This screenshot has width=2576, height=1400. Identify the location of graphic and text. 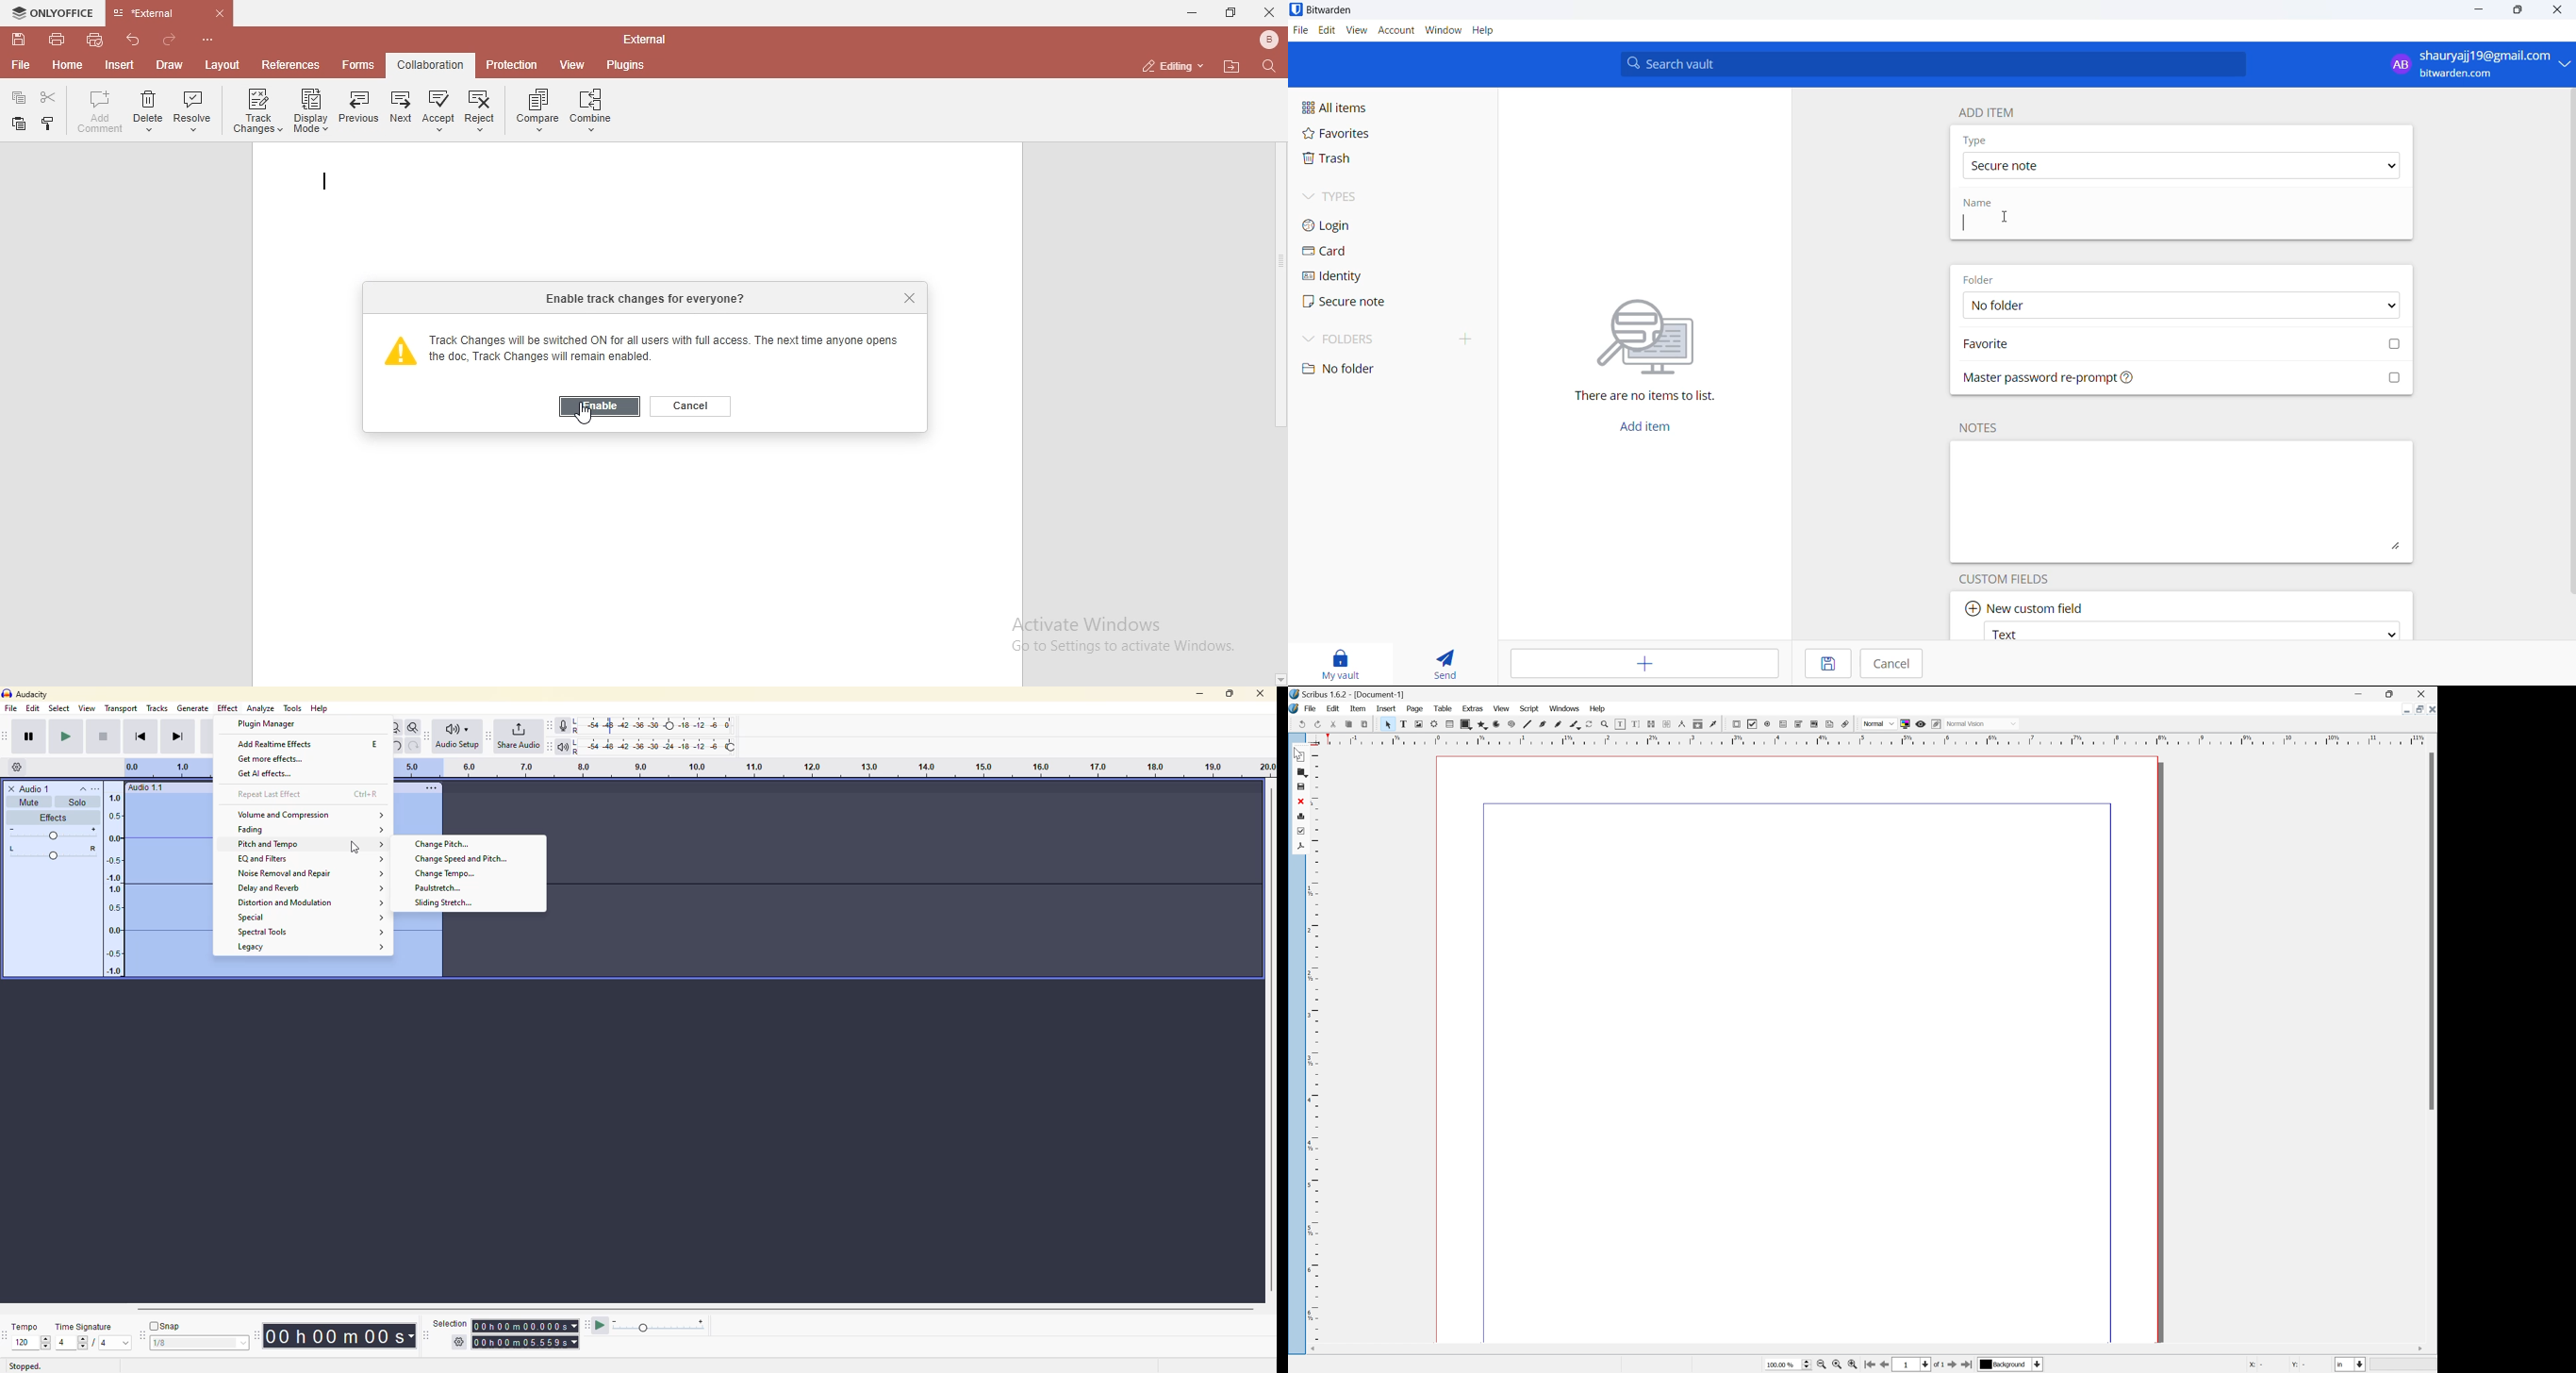
(1648, 342).